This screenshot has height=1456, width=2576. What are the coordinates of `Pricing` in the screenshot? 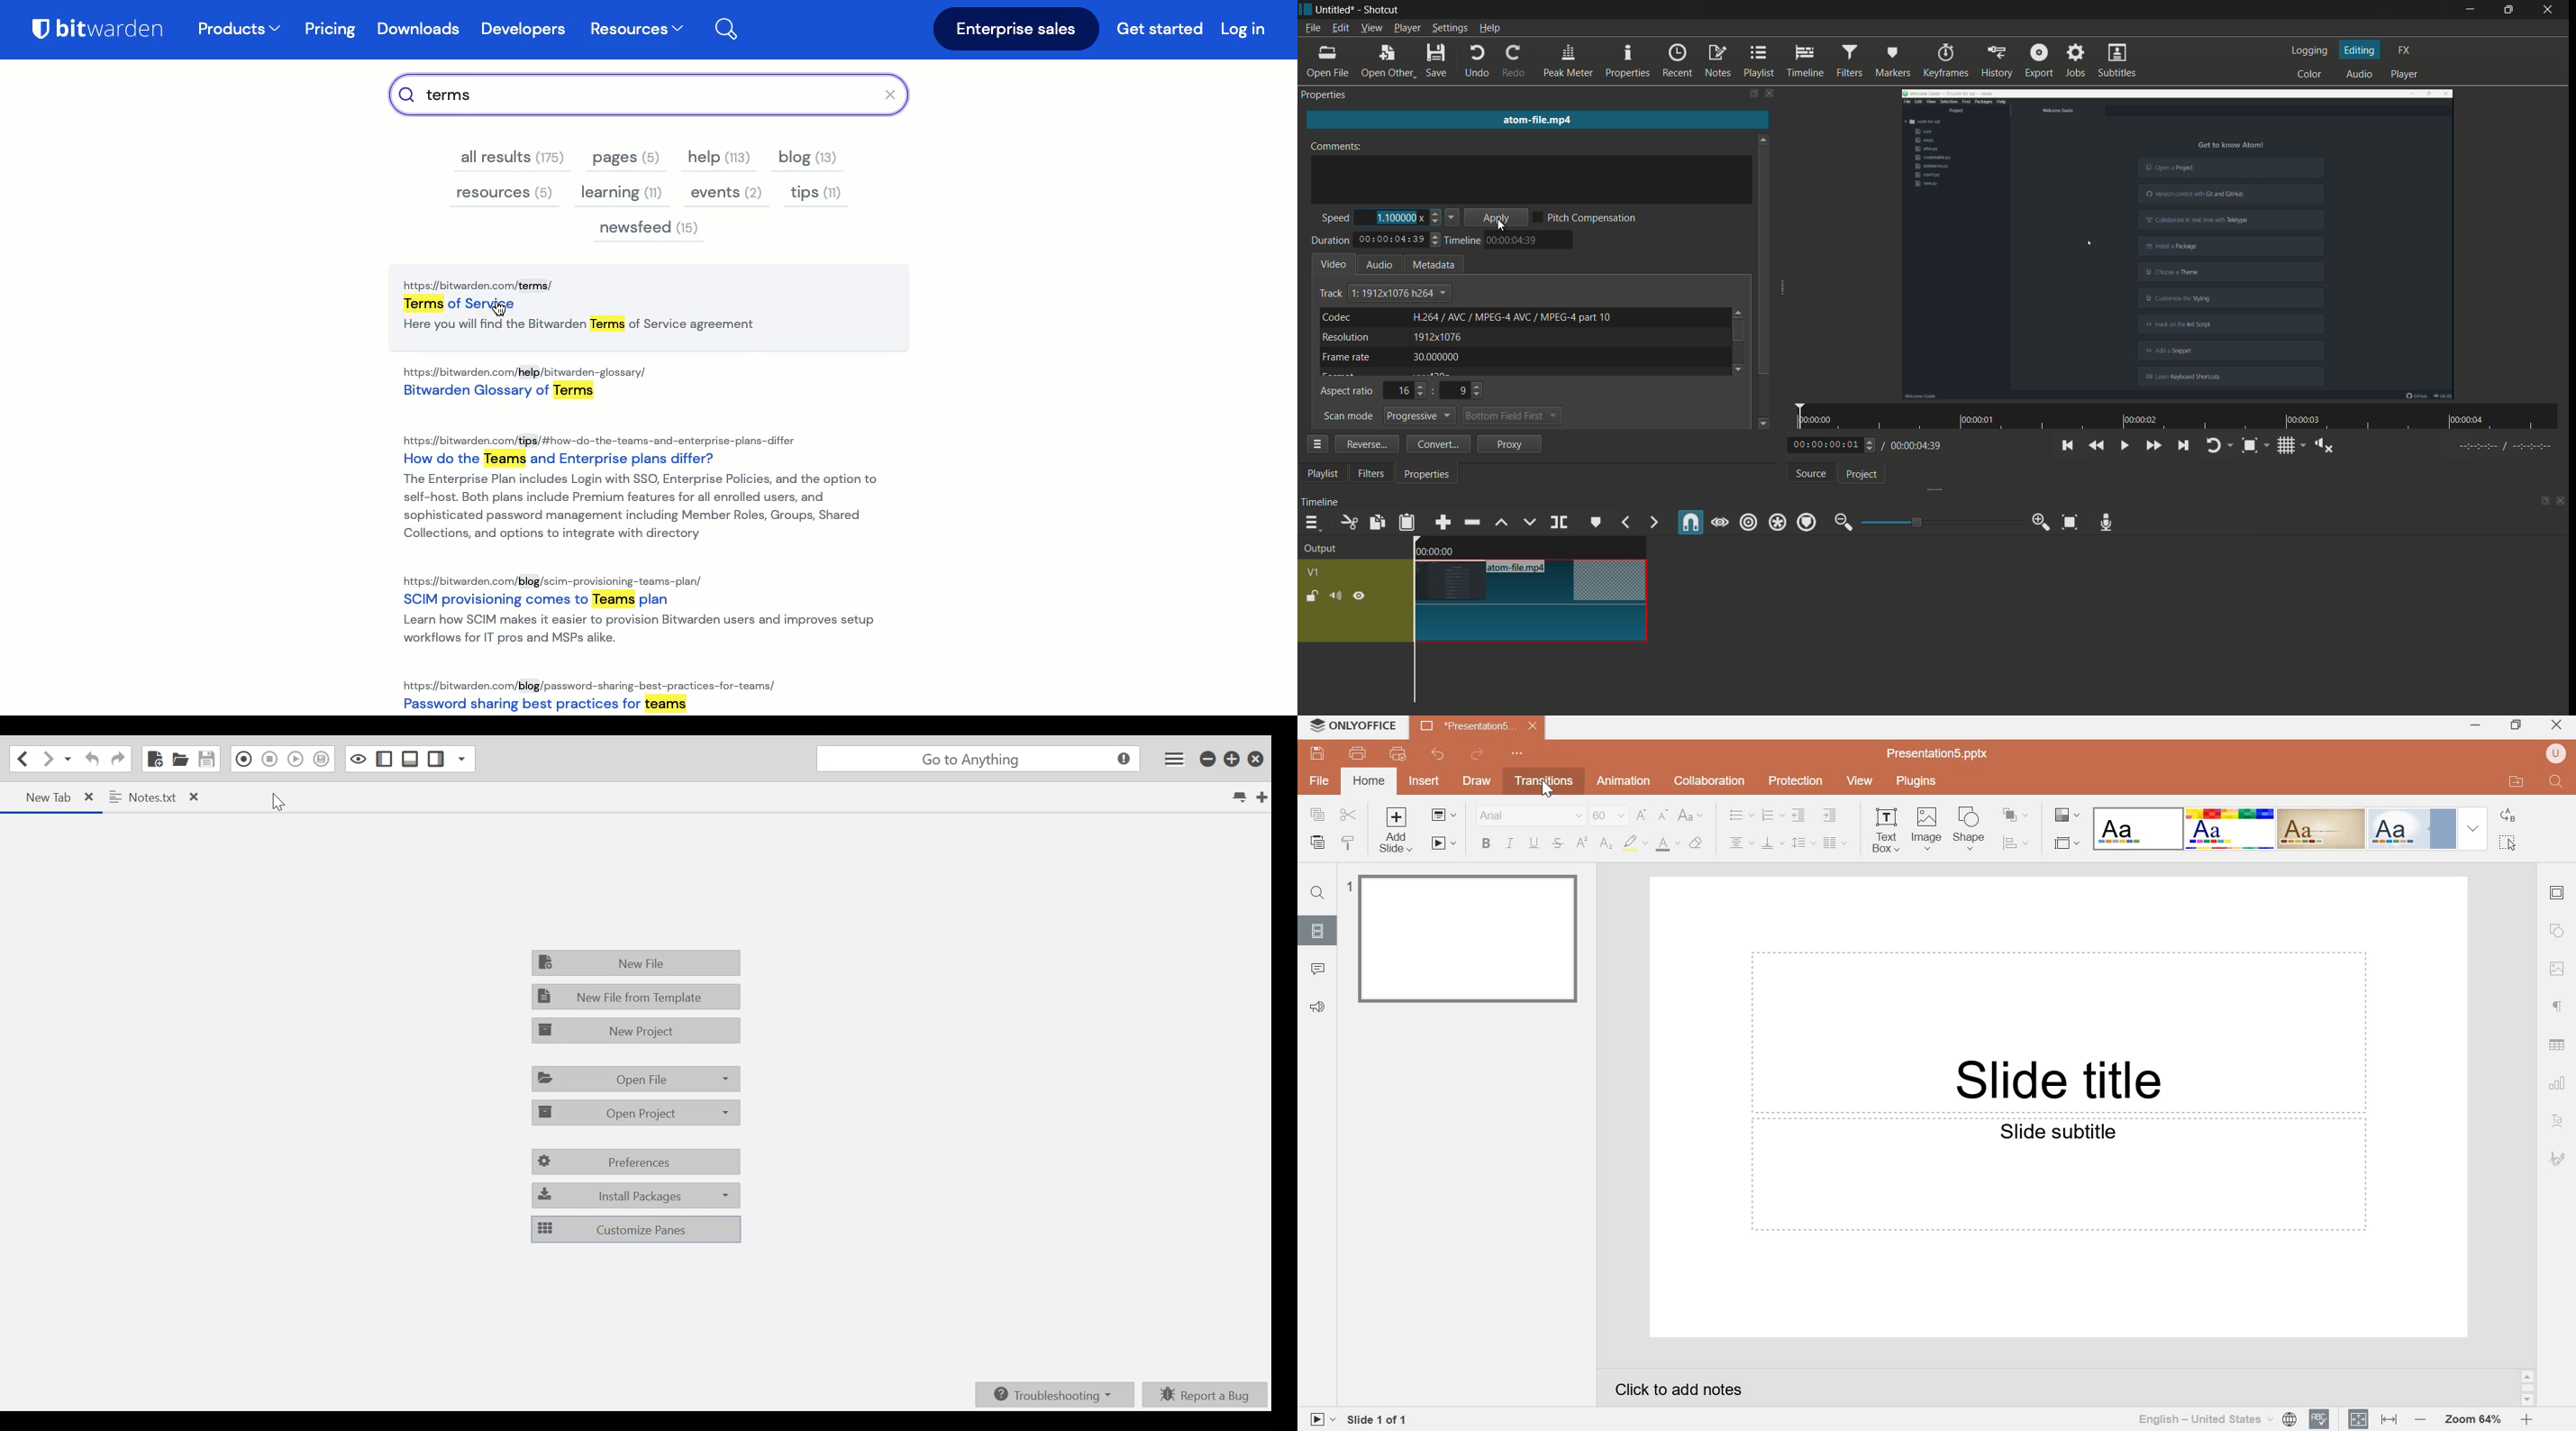 It's located at (332, 30).